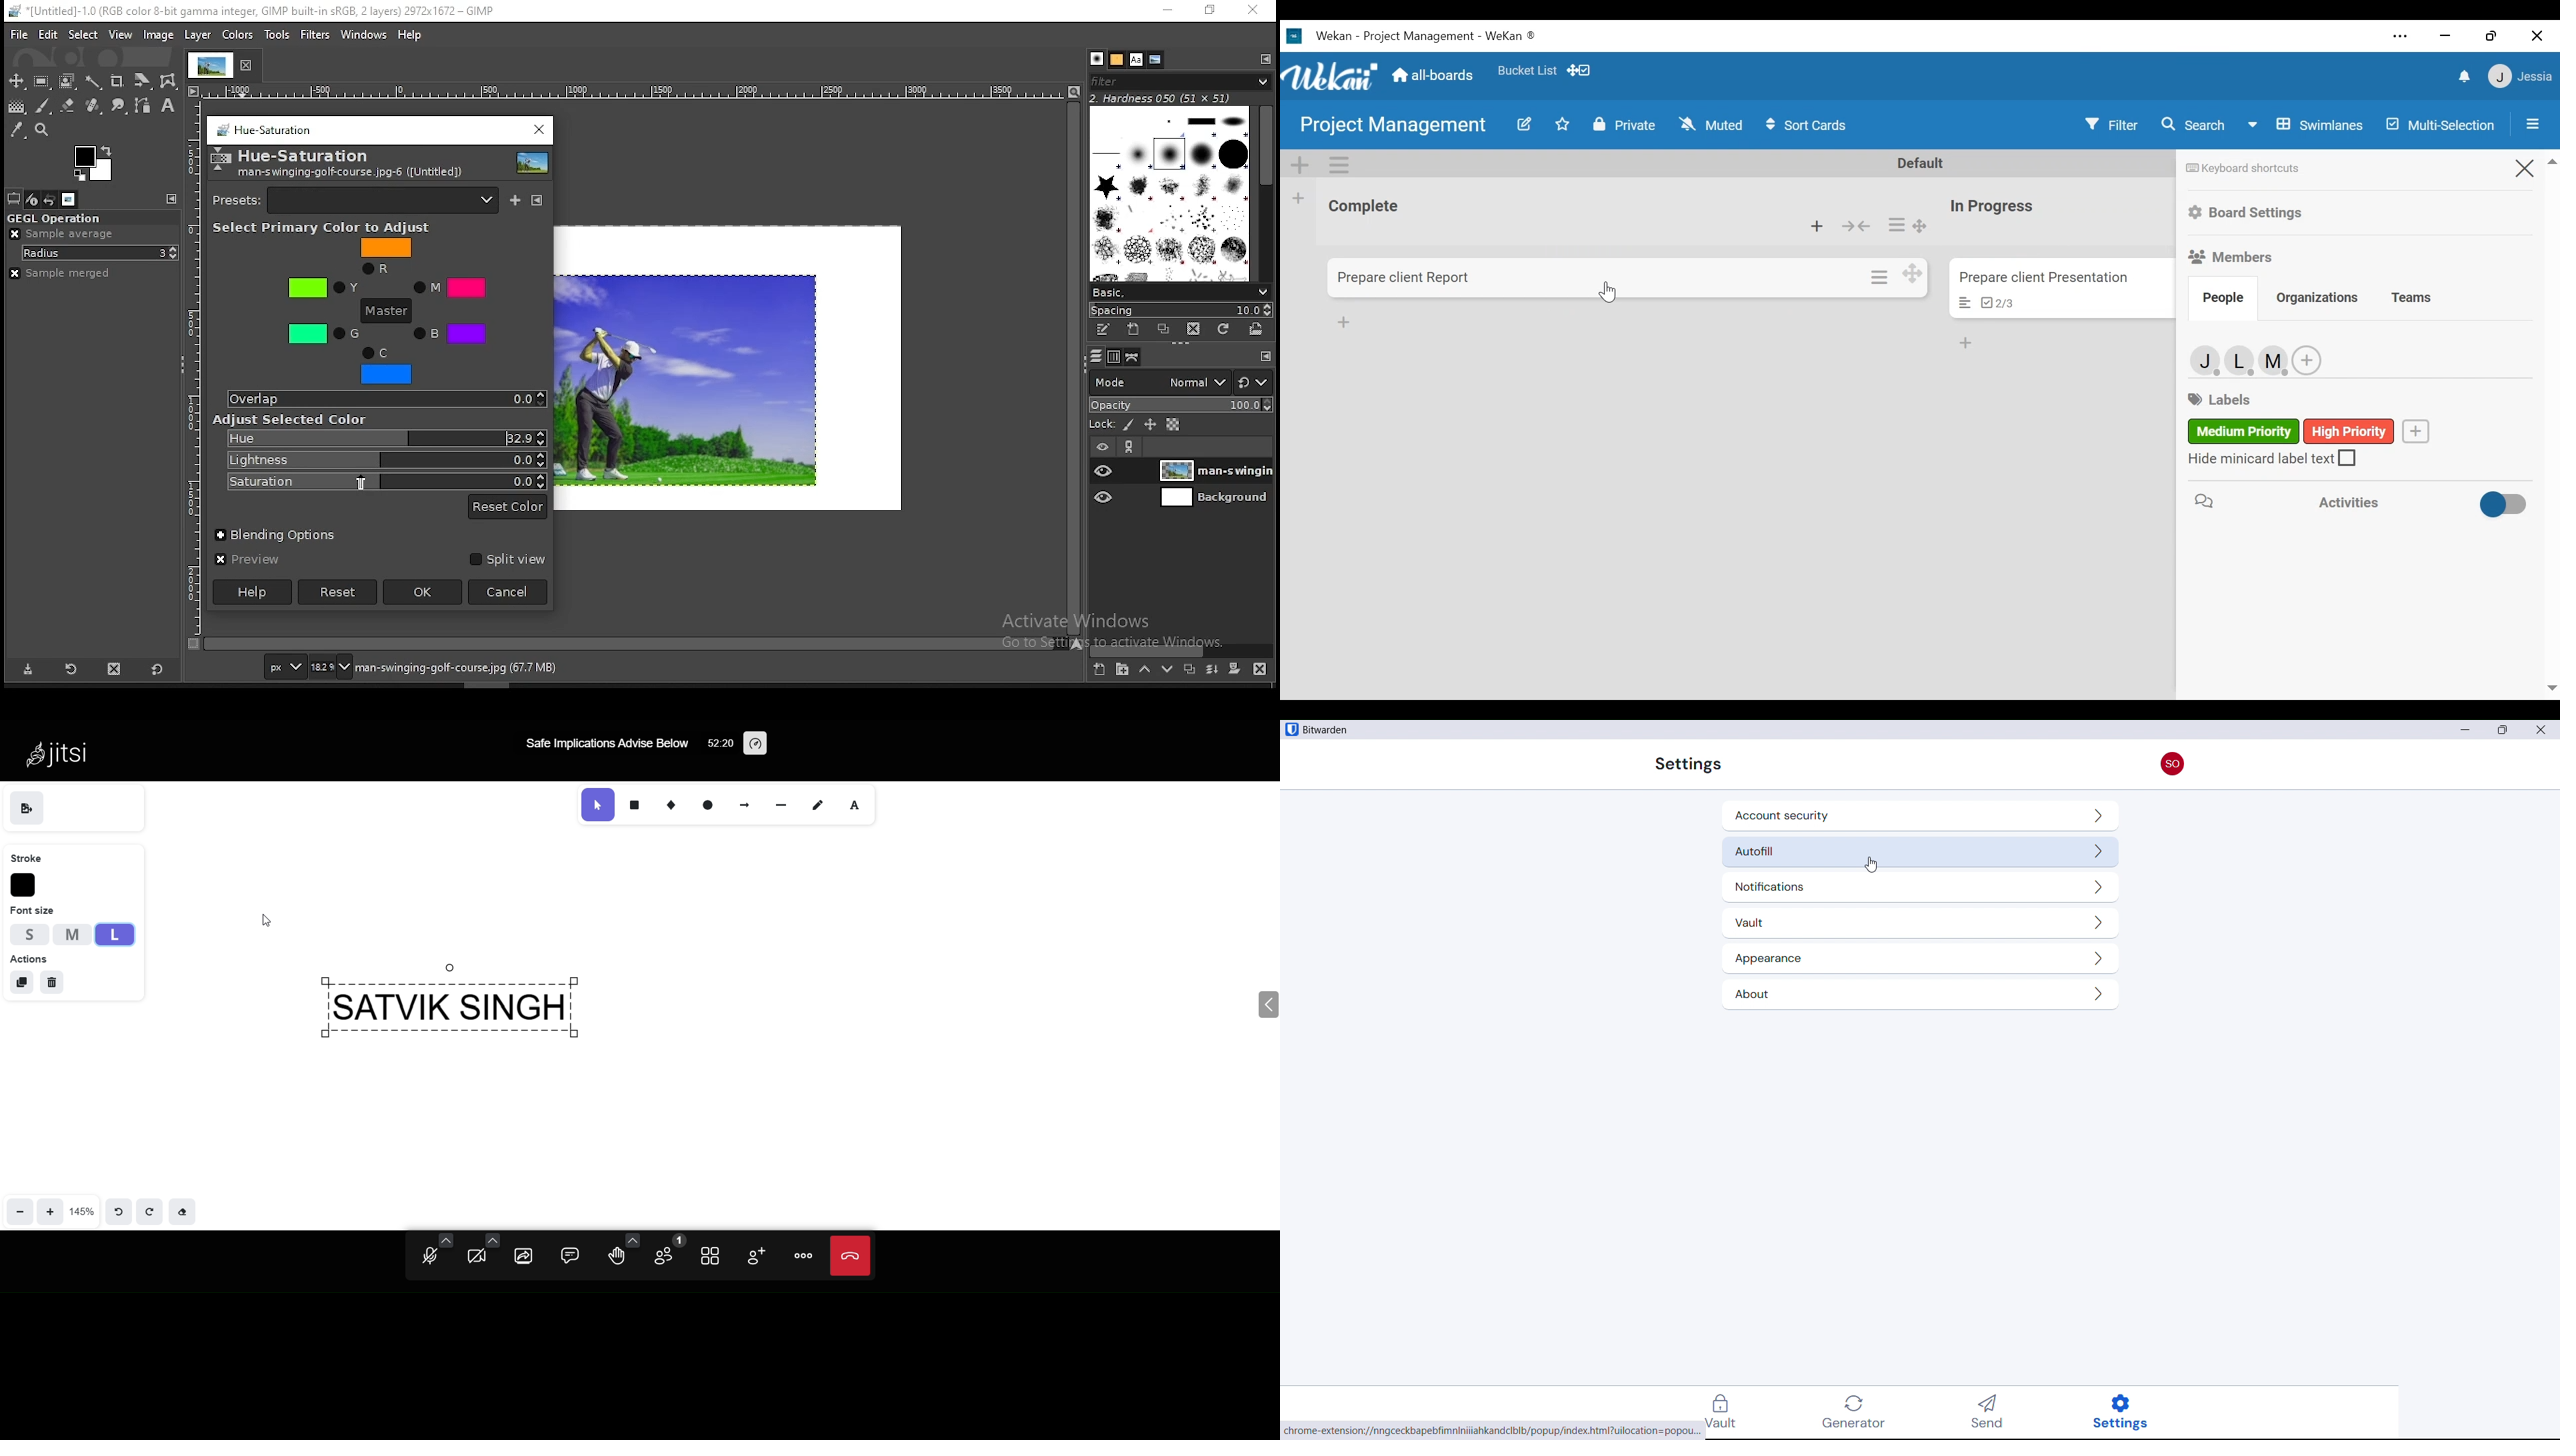 This screenshot has width=2576, height=1456. I want to click on zoom out, so click(19, 1208).